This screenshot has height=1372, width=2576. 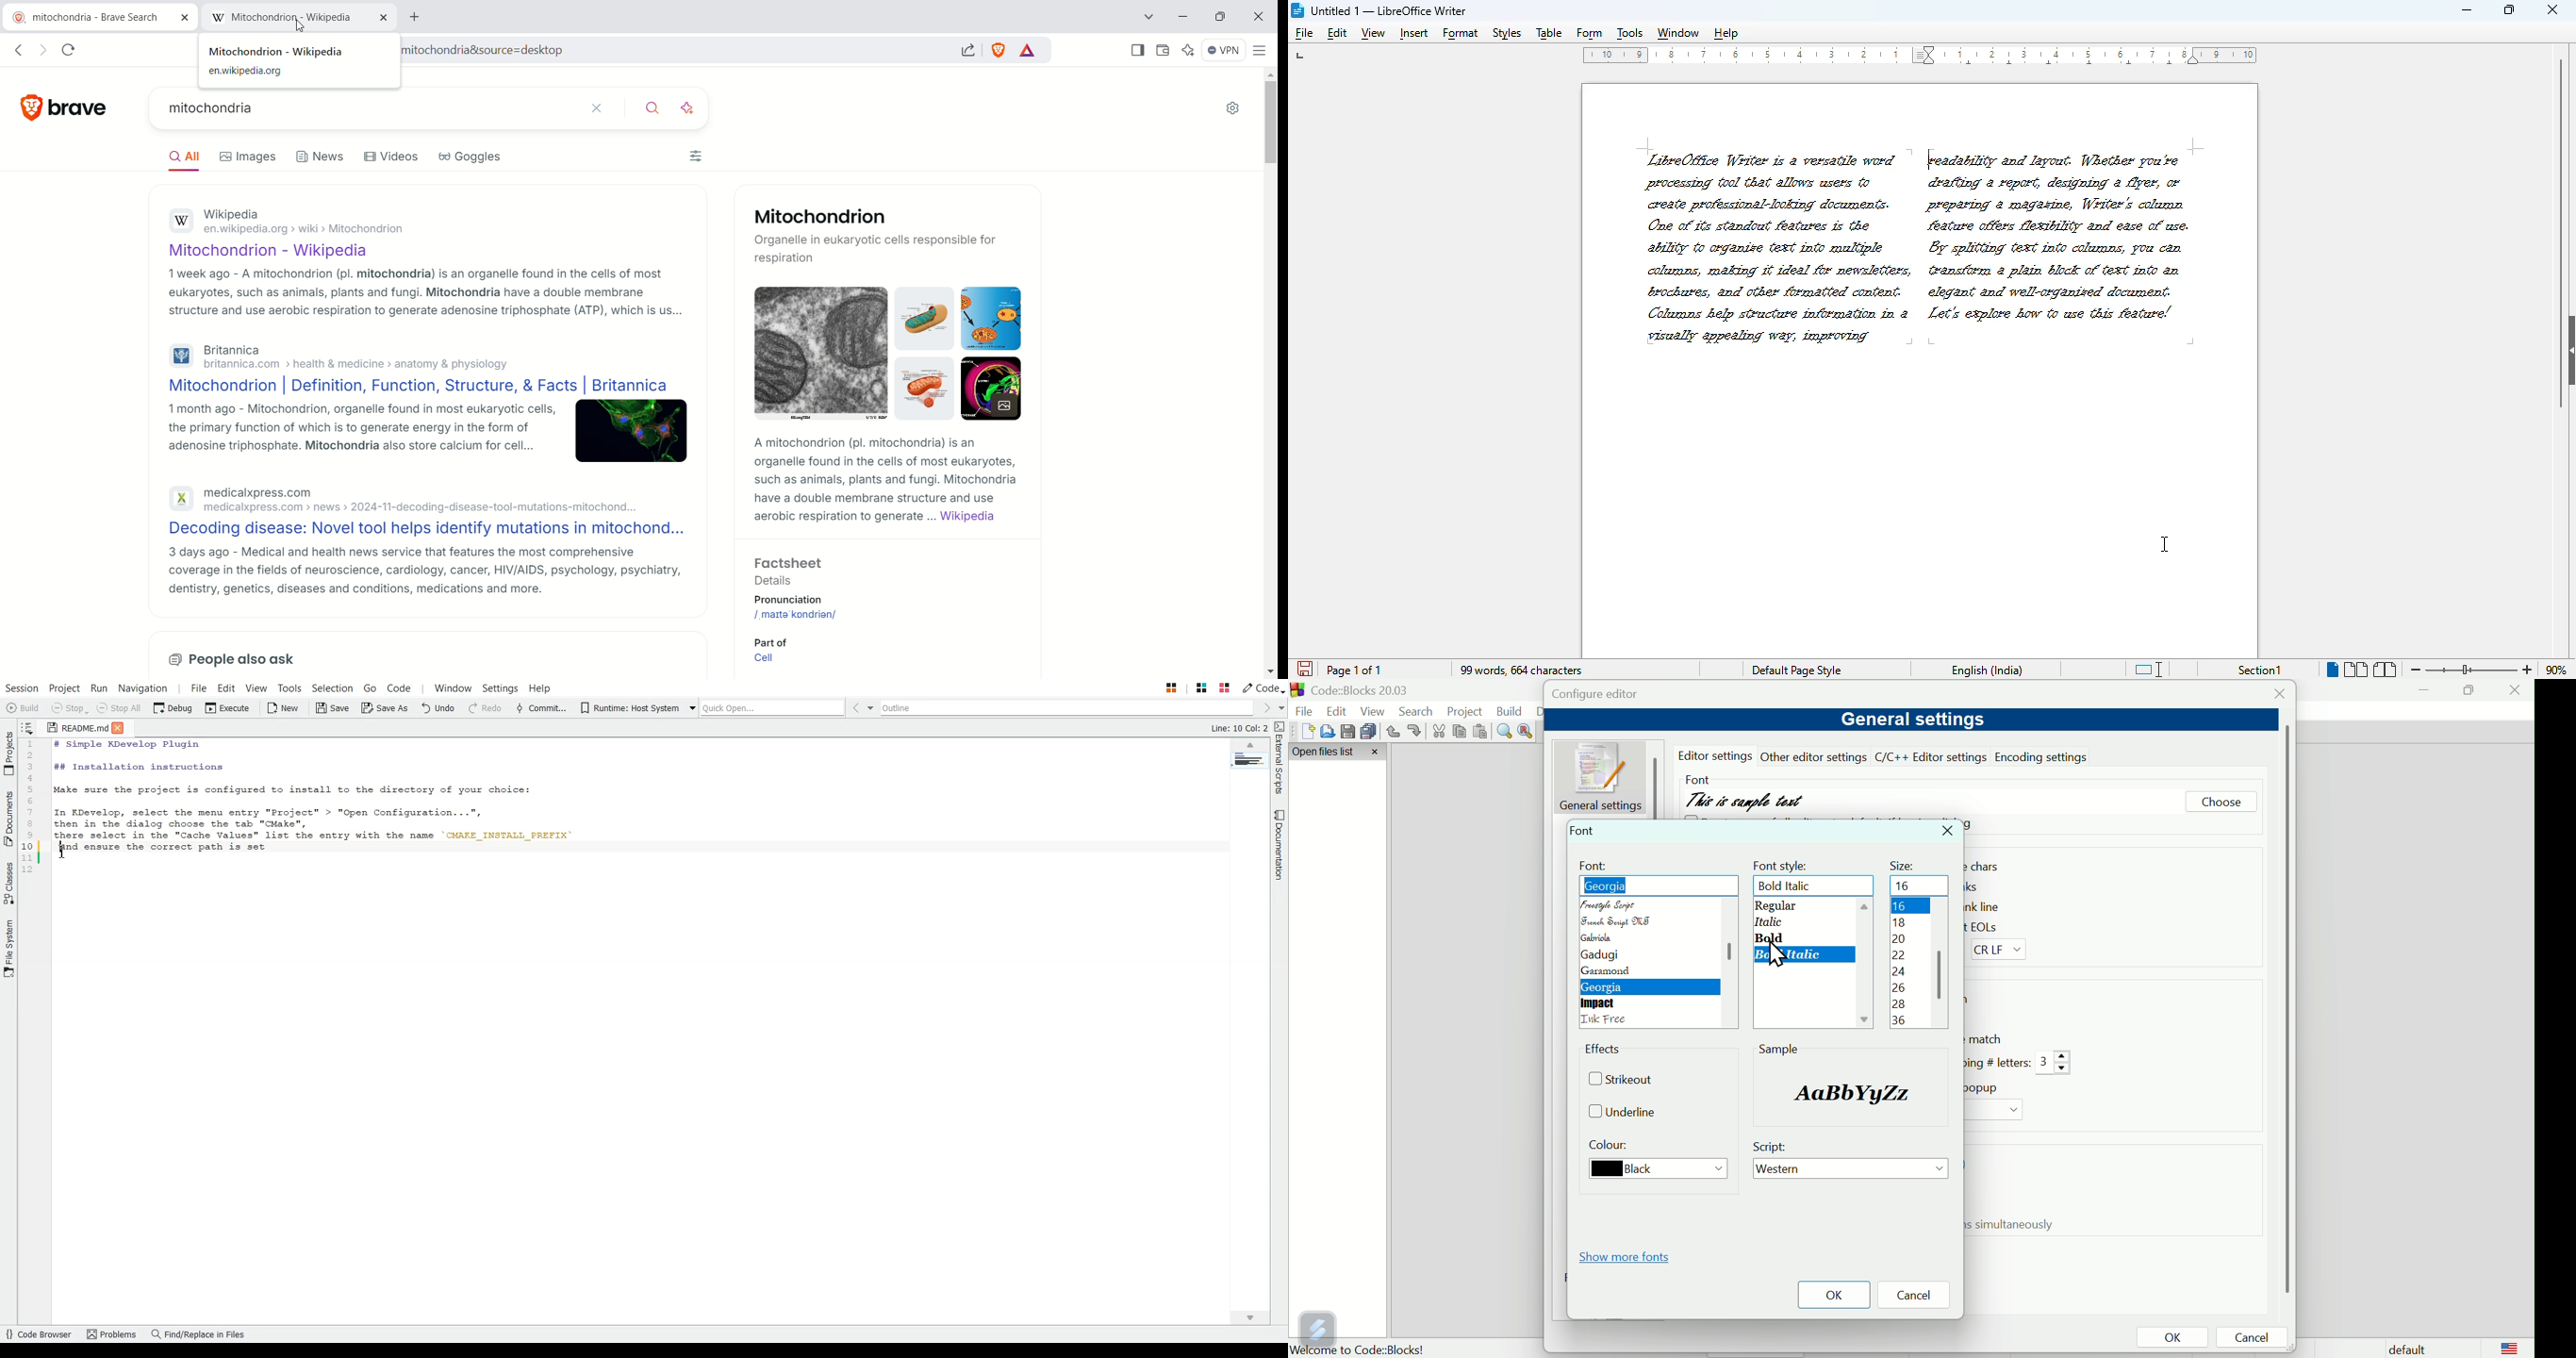 What do you see at coordinates (1677, 35) in the screenshot?
I see `window` at bounding box center [1677, 35].